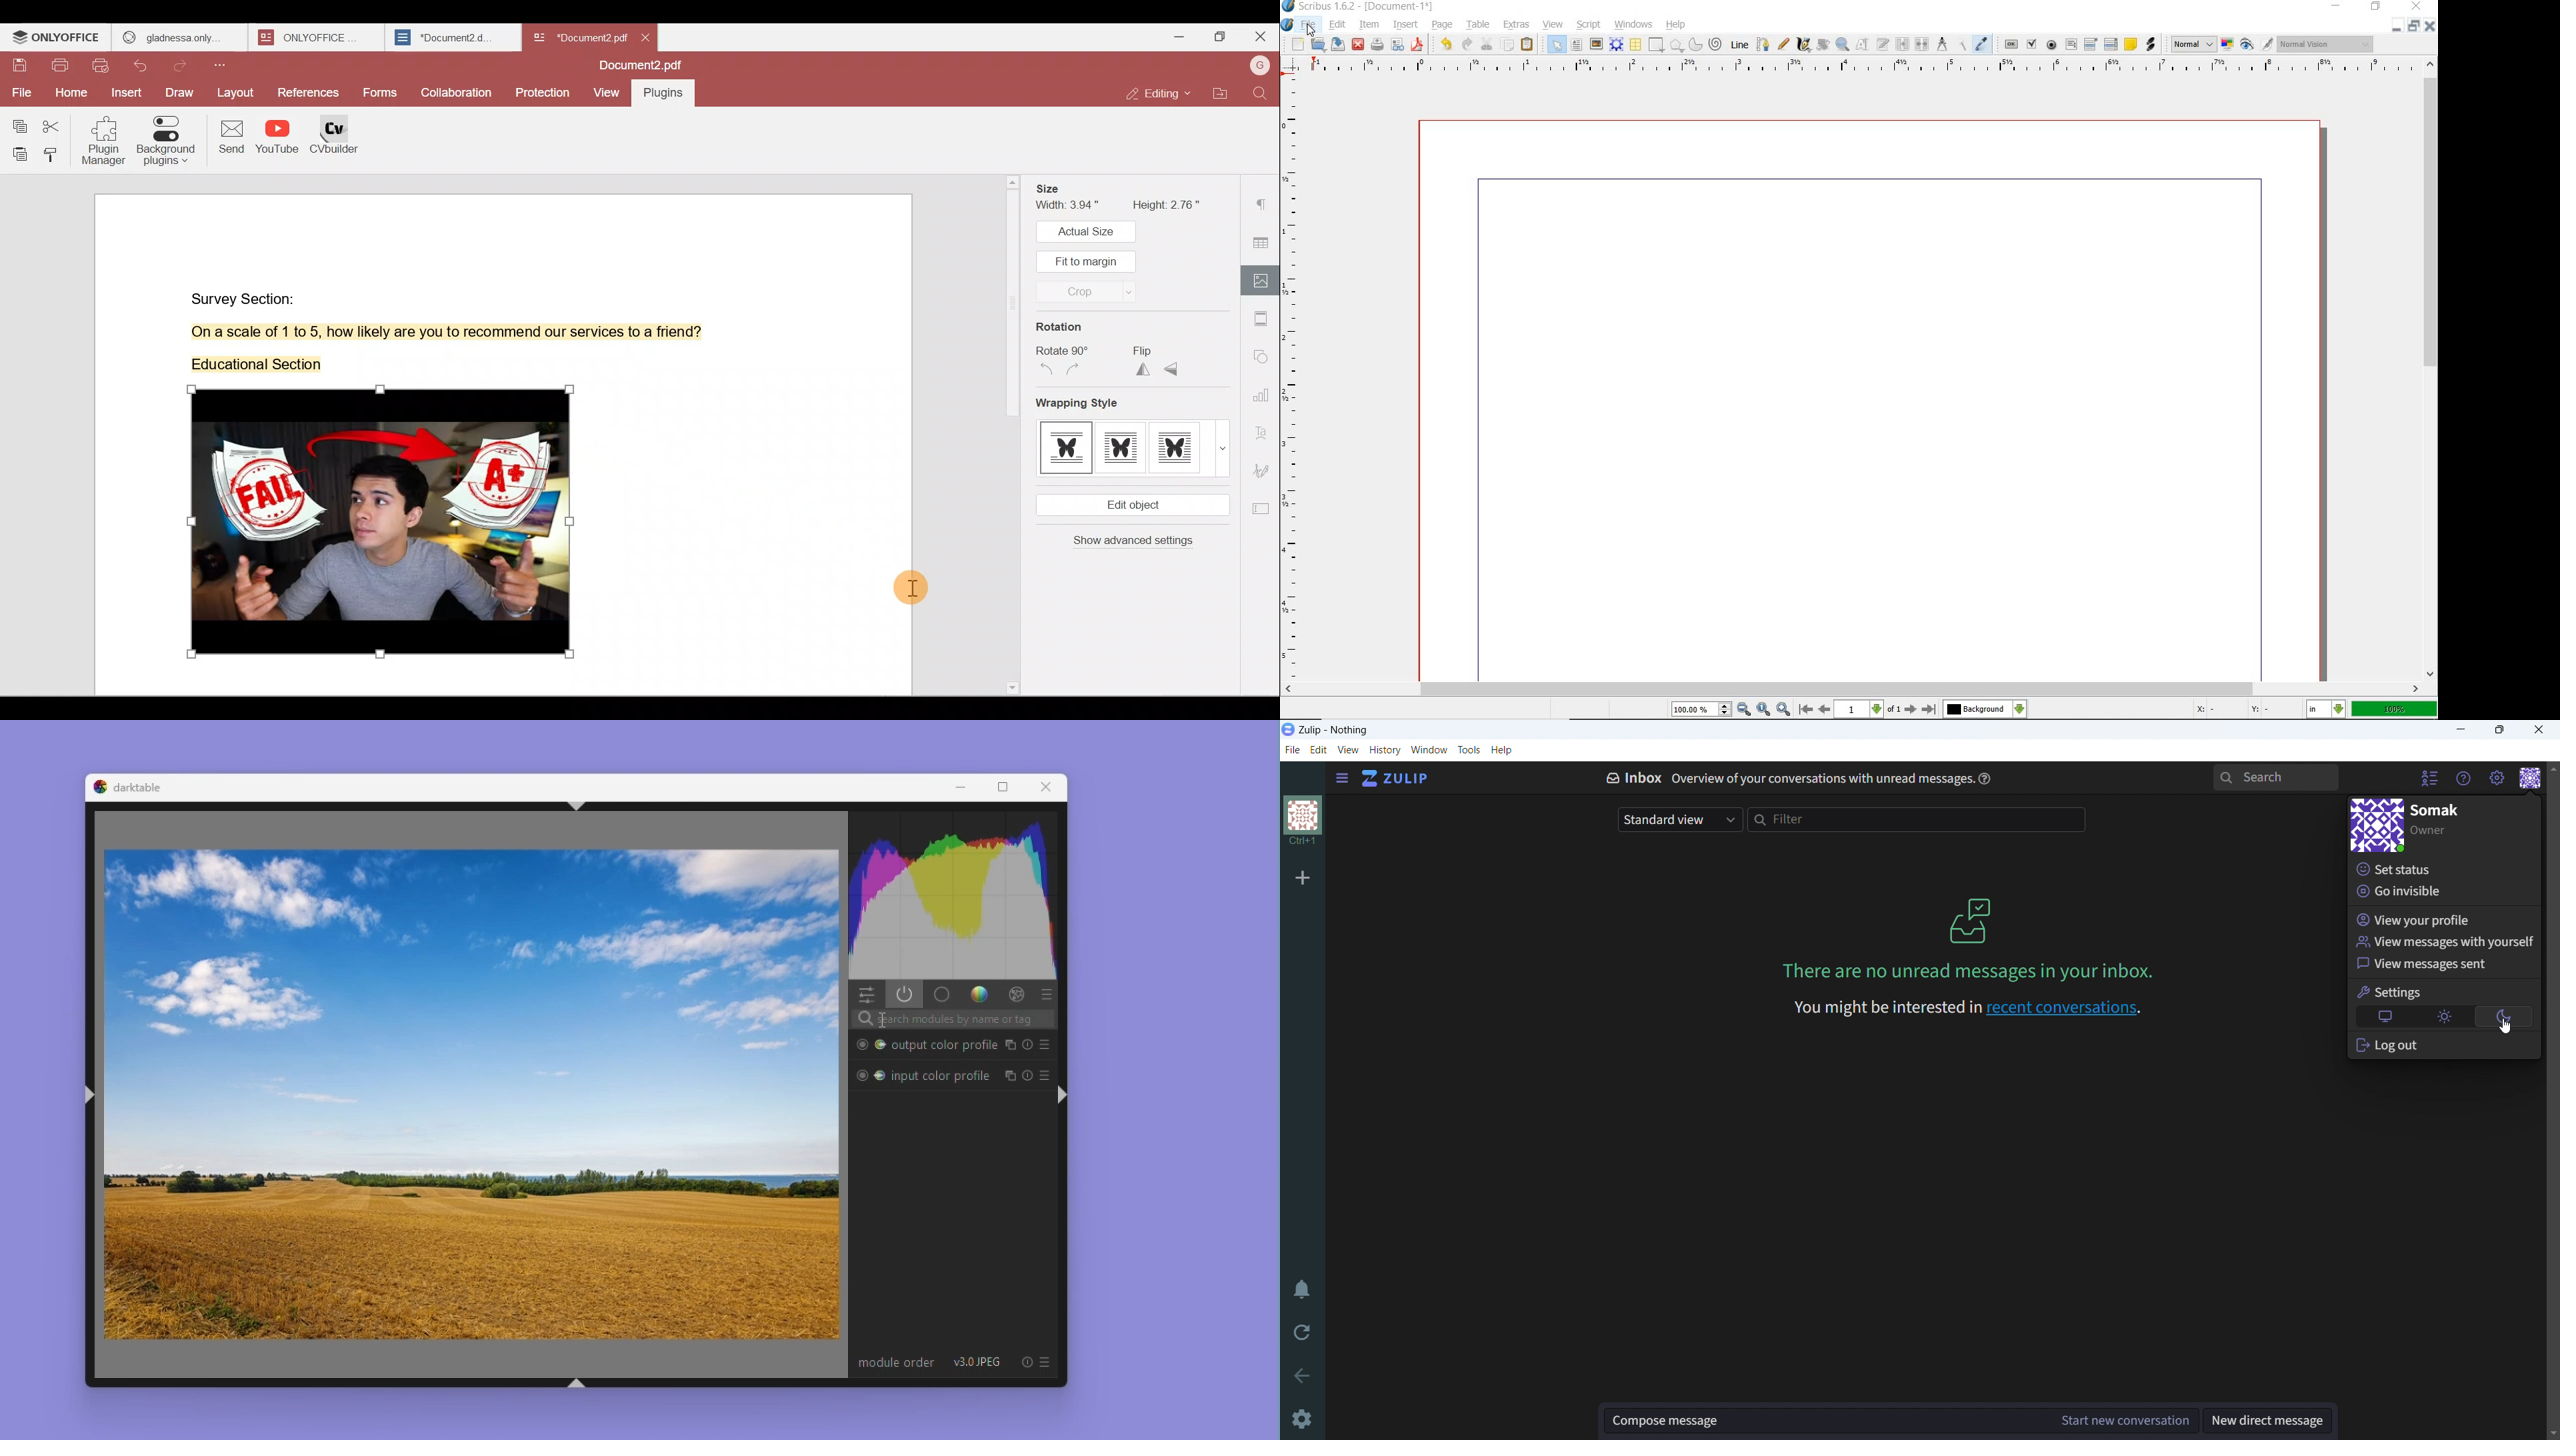 Image resolution: width=2576 pixels, height=1456 pixels. Describe the element at coordinates (1009, 788) in the screenshot. I see `Maximize` at that location.